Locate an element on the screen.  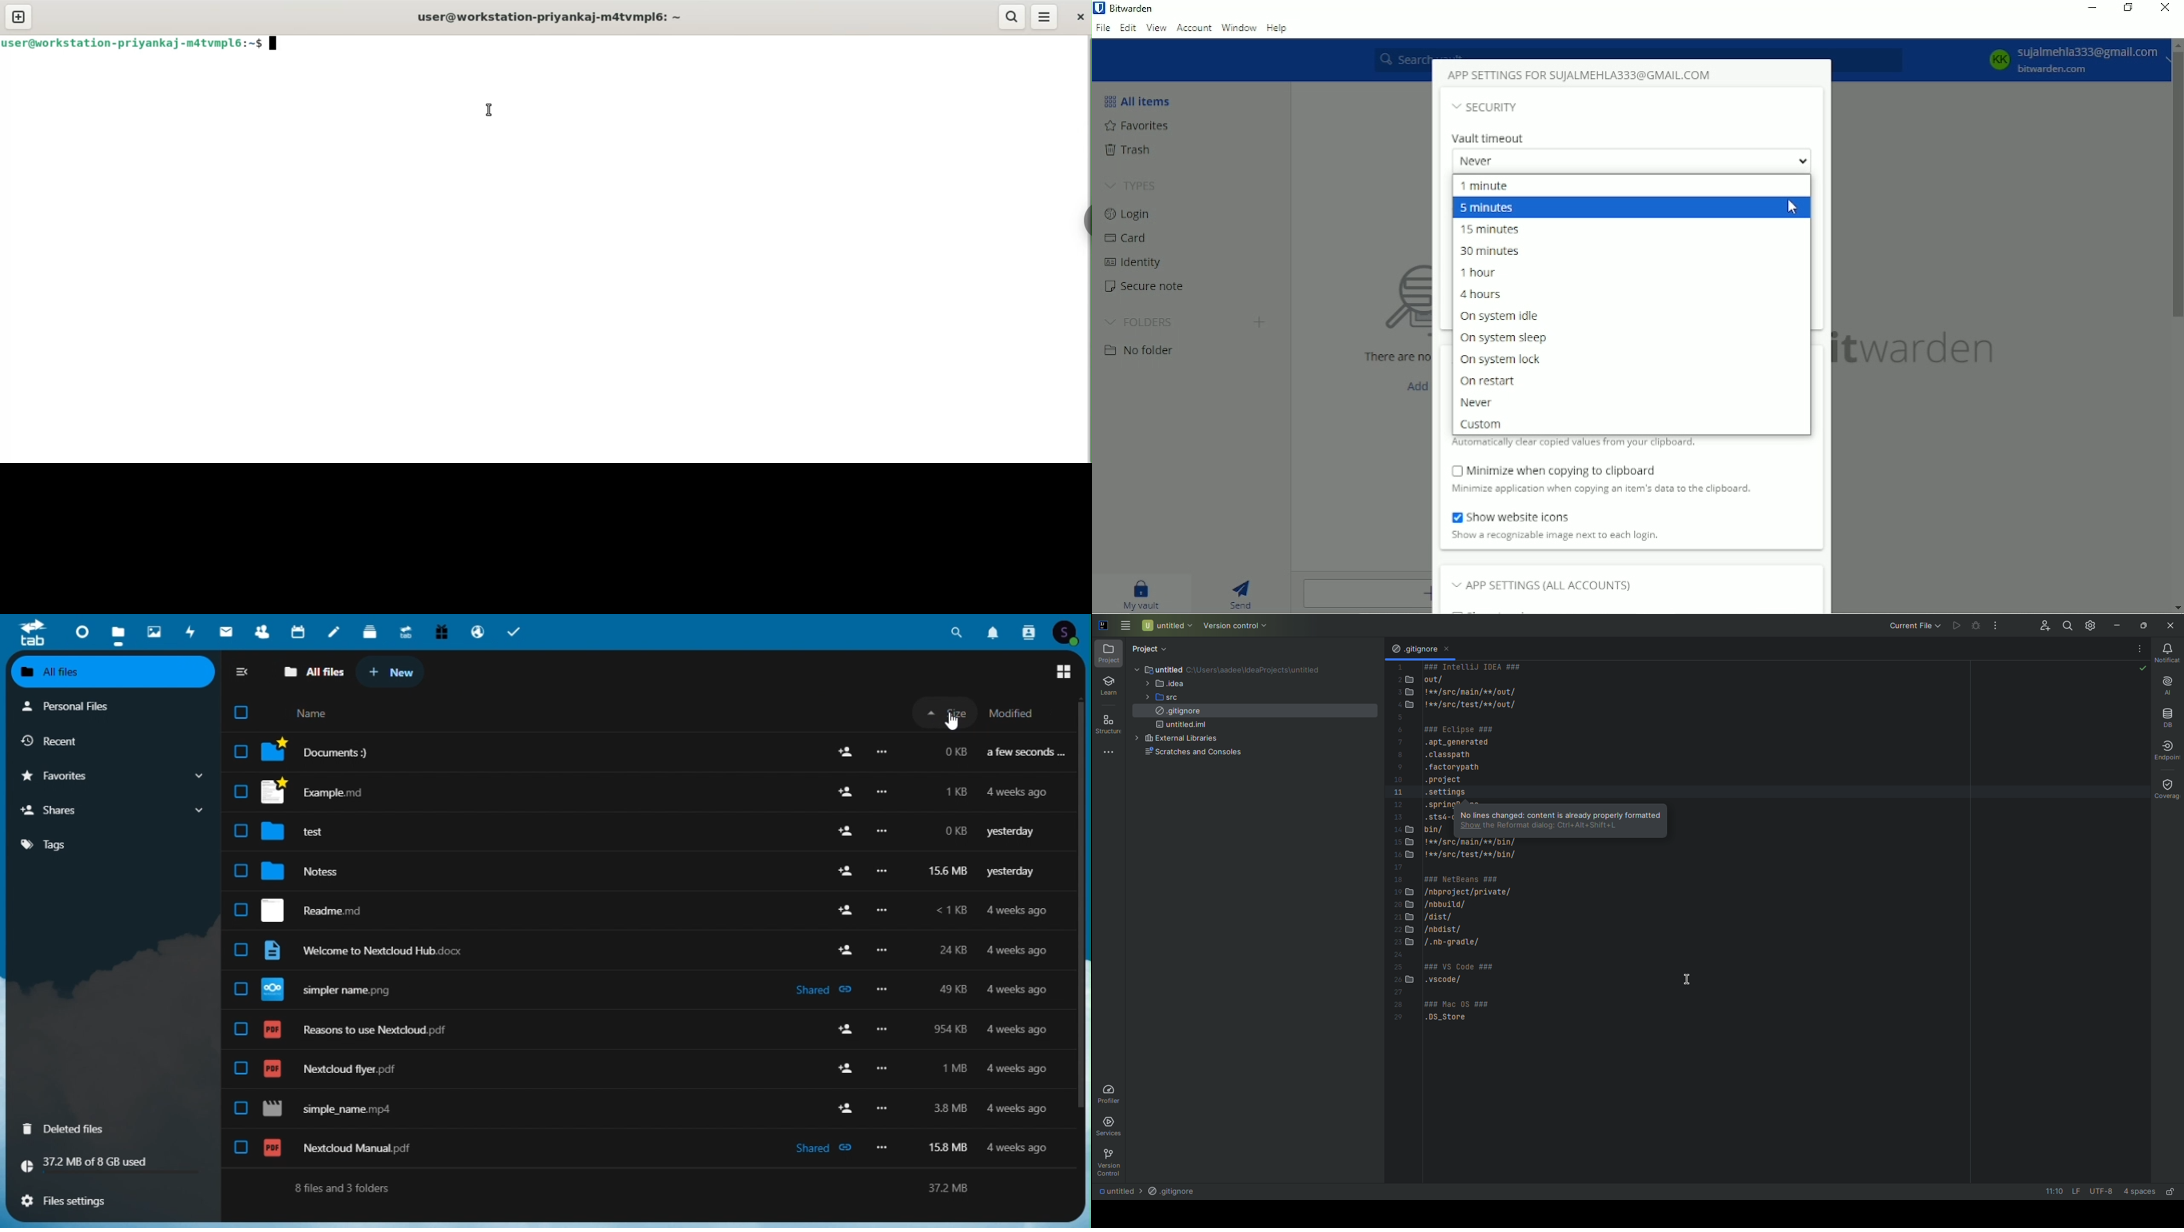
Login is located at coordinates (1127, 215).